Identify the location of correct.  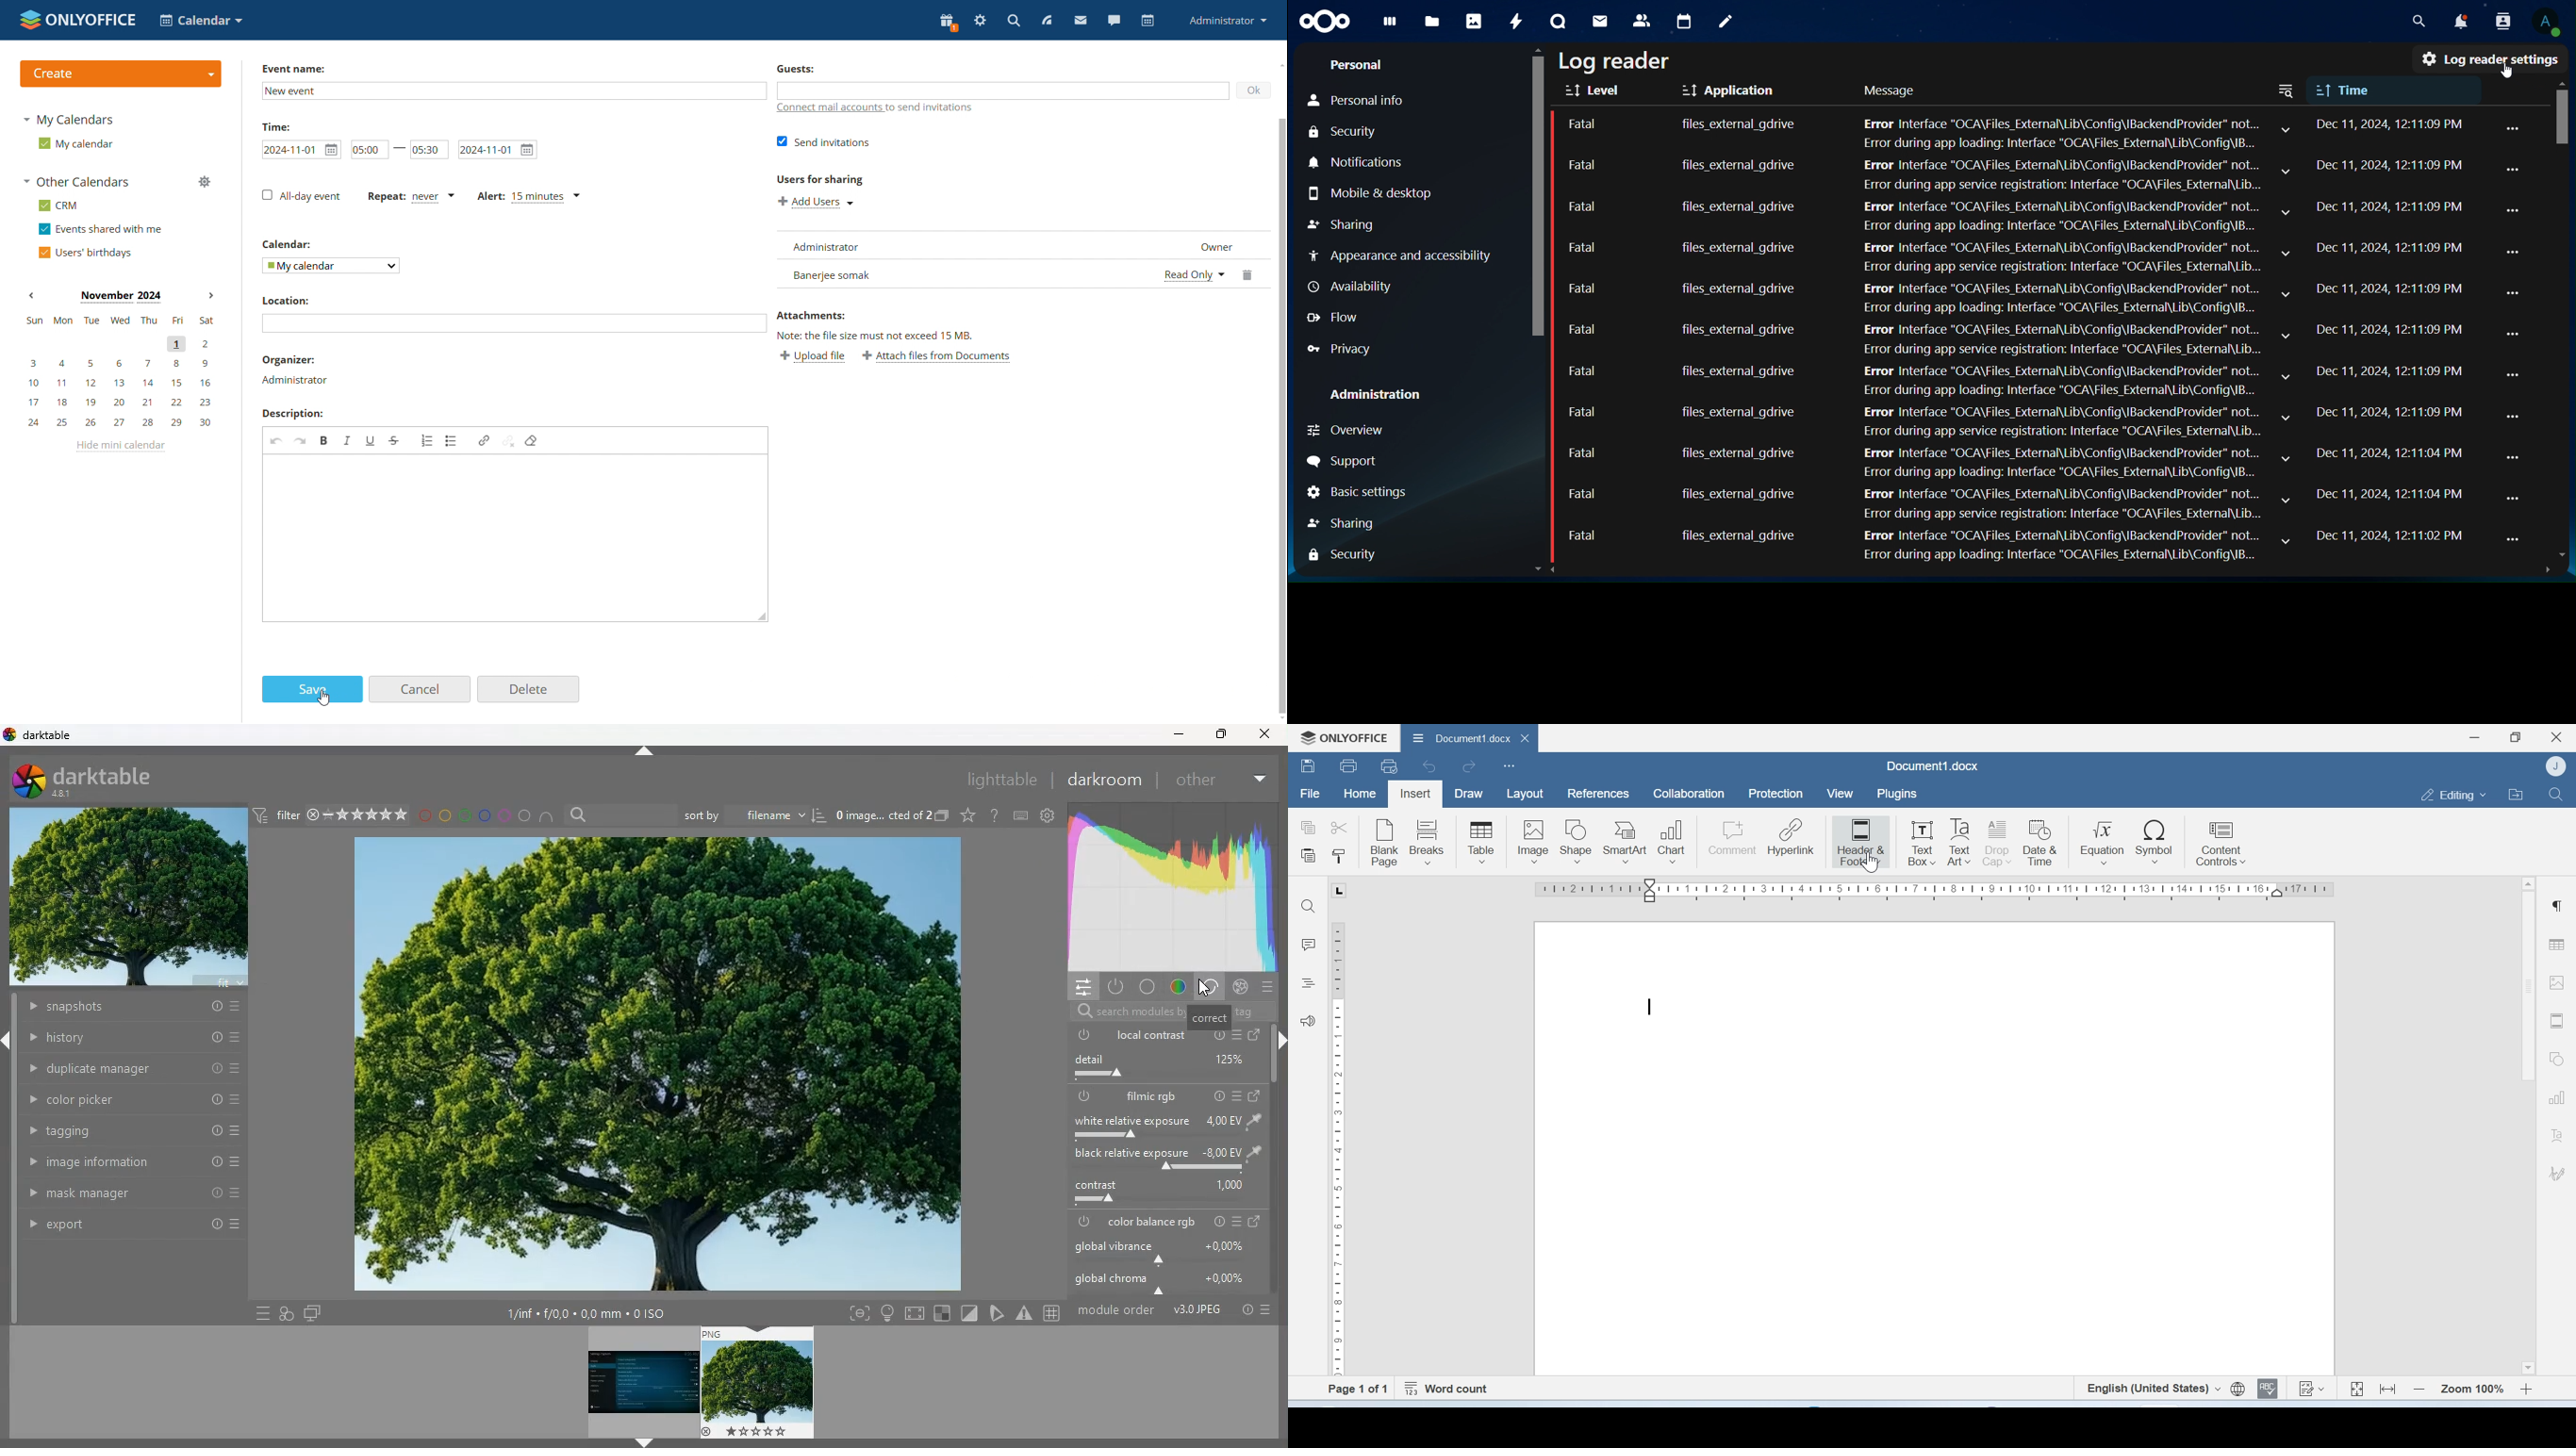
(1174, 884).